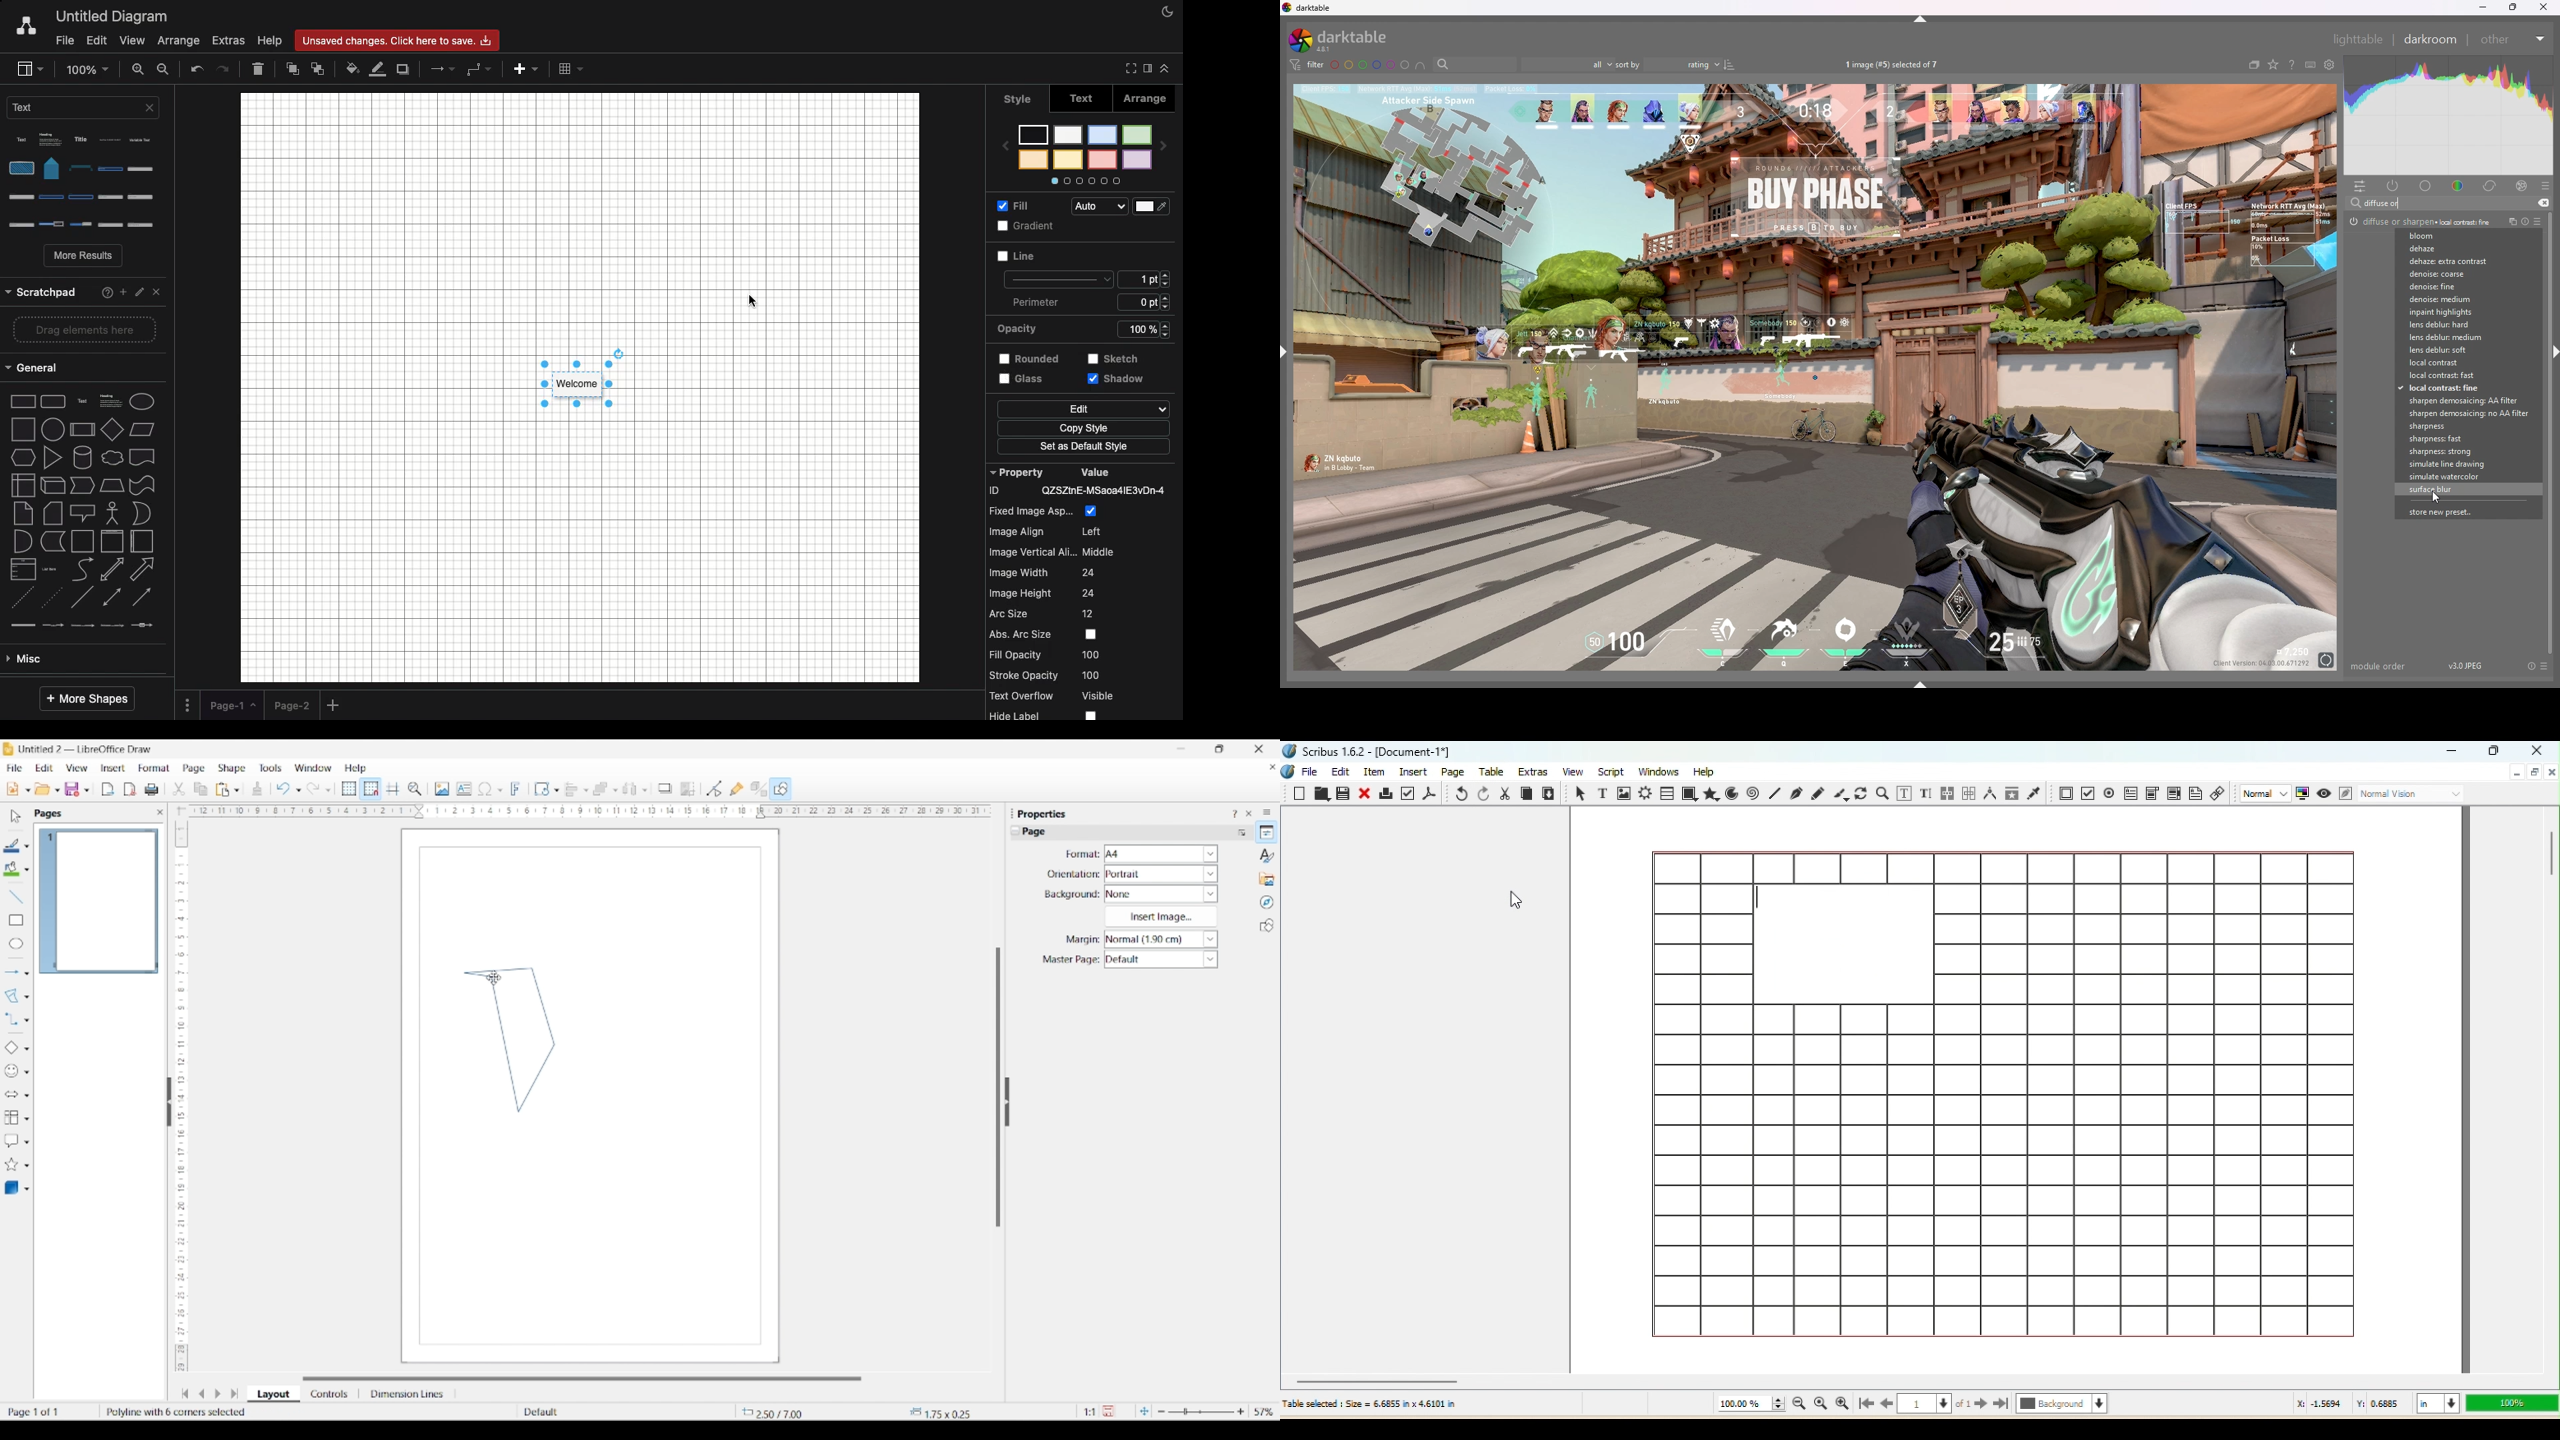 This screenshot has height=1456, width=2576. I want to click on Export directly as PDF, so click(130, 790).